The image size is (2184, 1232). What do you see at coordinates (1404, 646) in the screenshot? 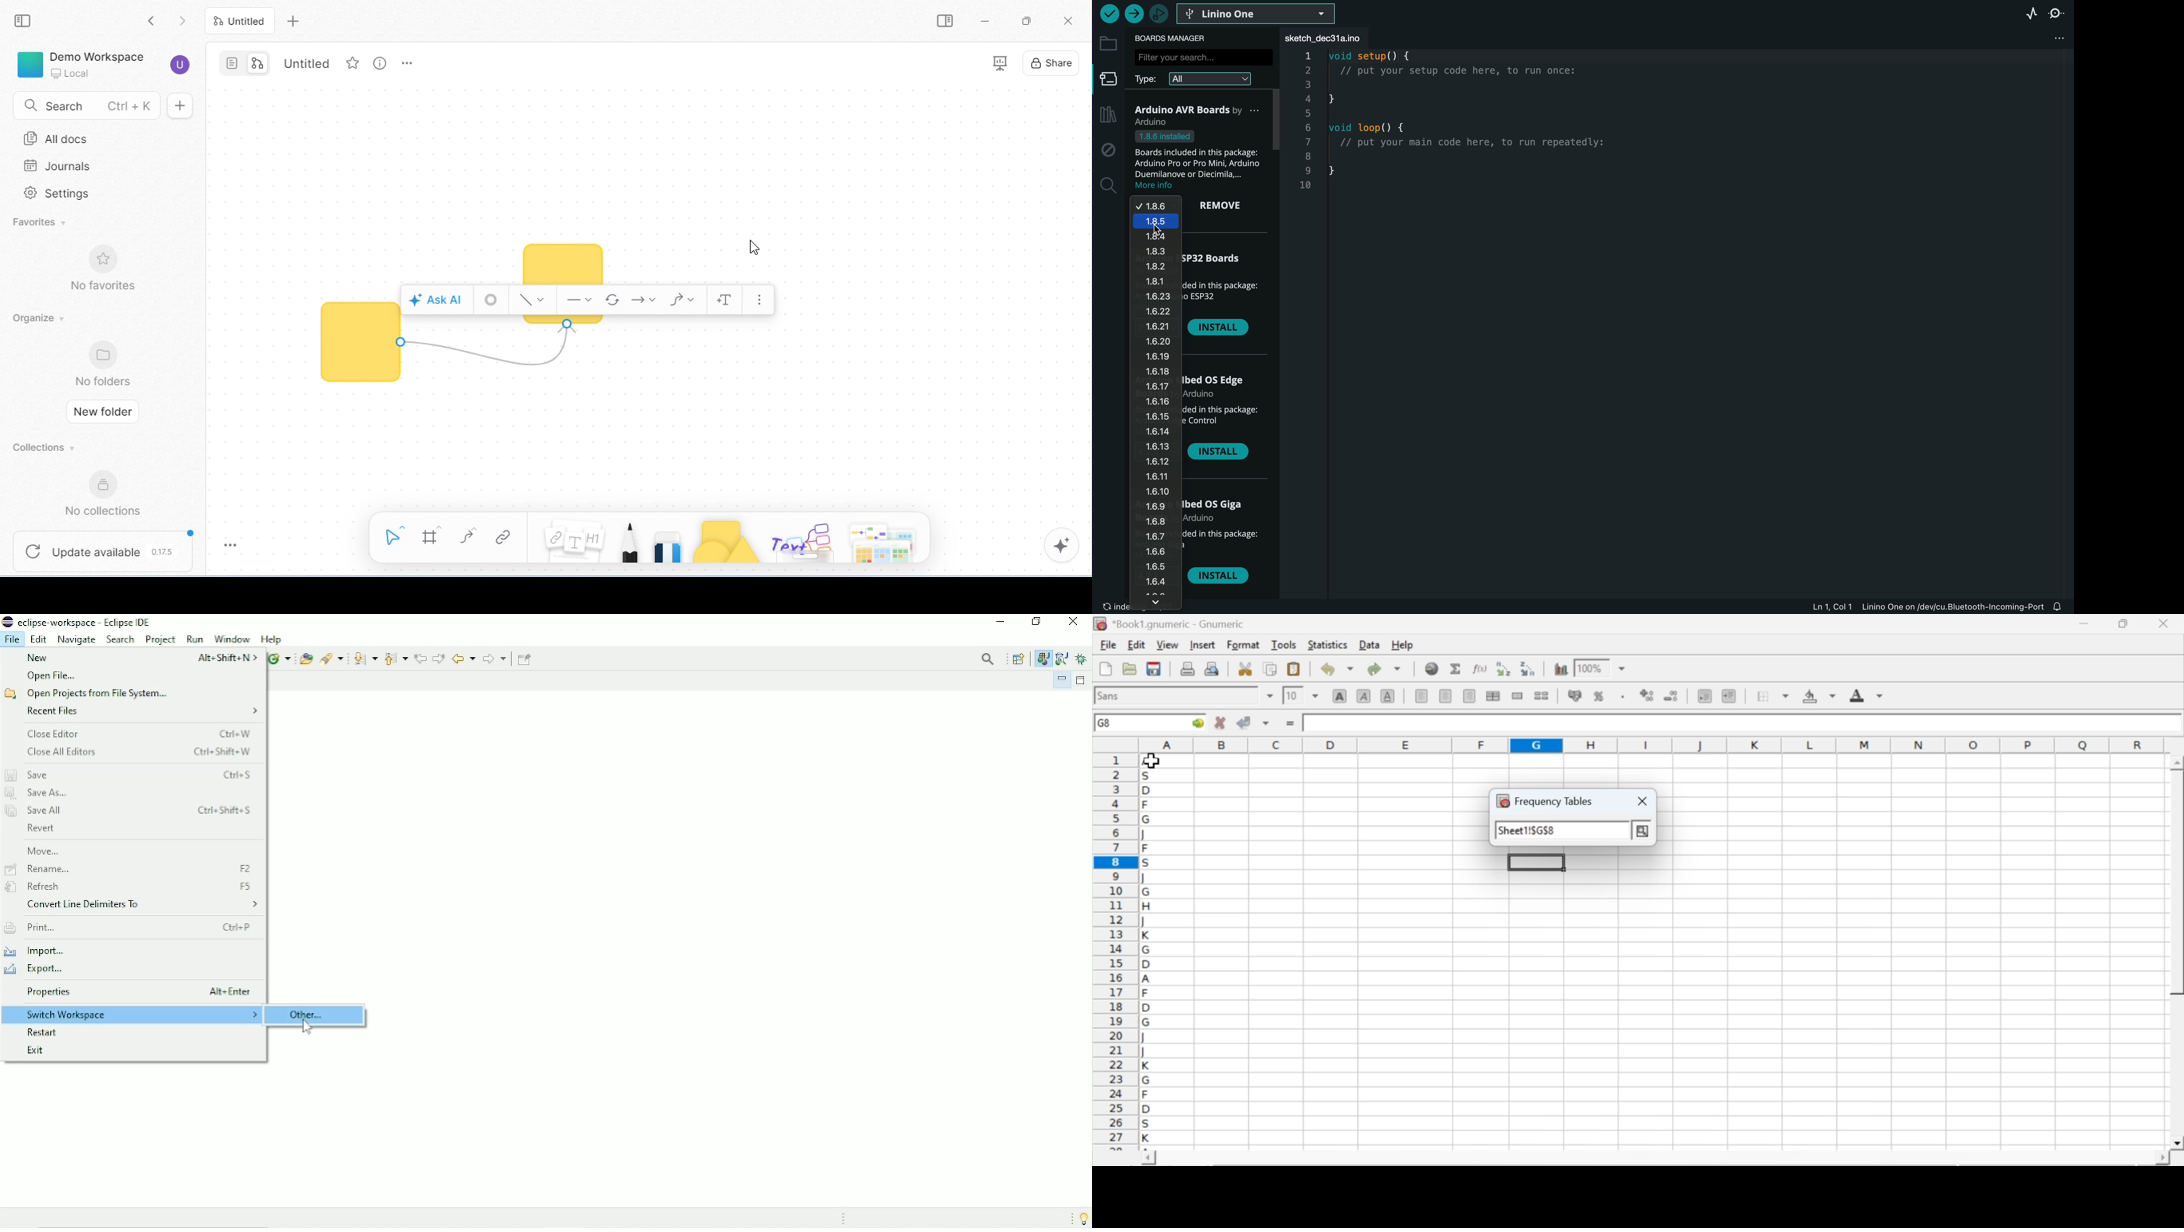
I see `help` at bounding box center [1404, 646].